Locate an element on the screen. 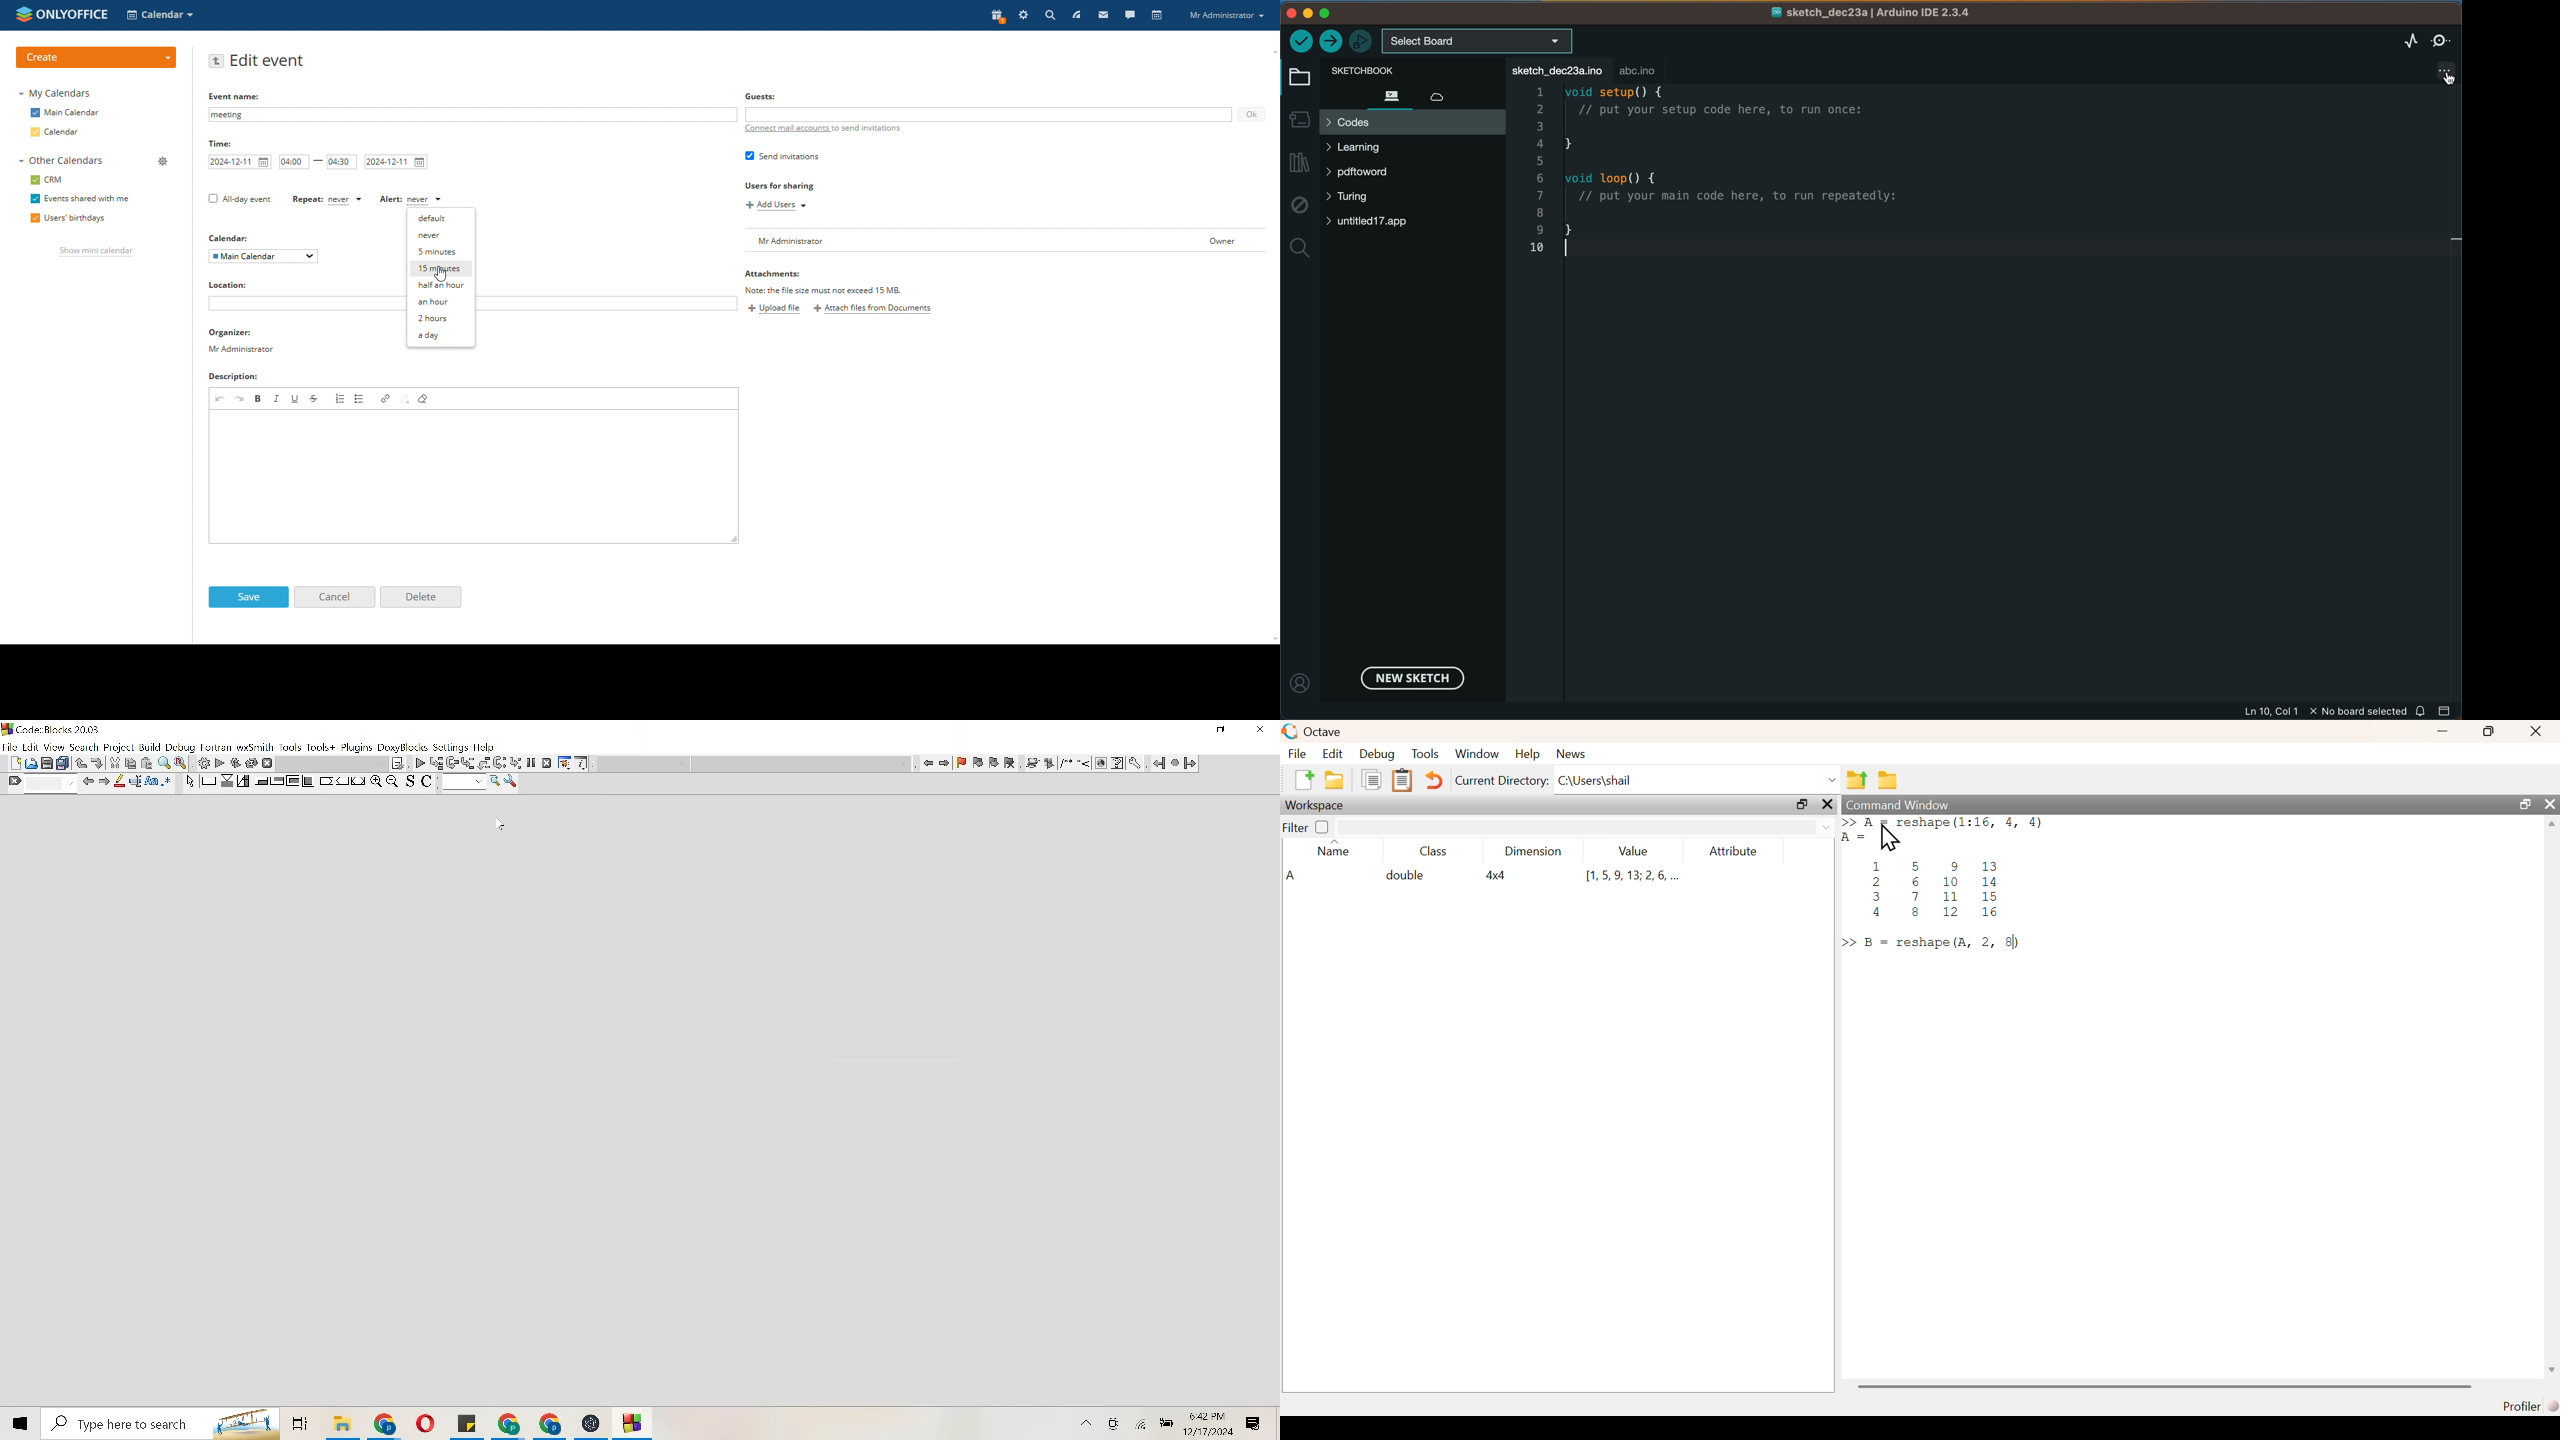  2 hours is located at coordinates (441, 318).